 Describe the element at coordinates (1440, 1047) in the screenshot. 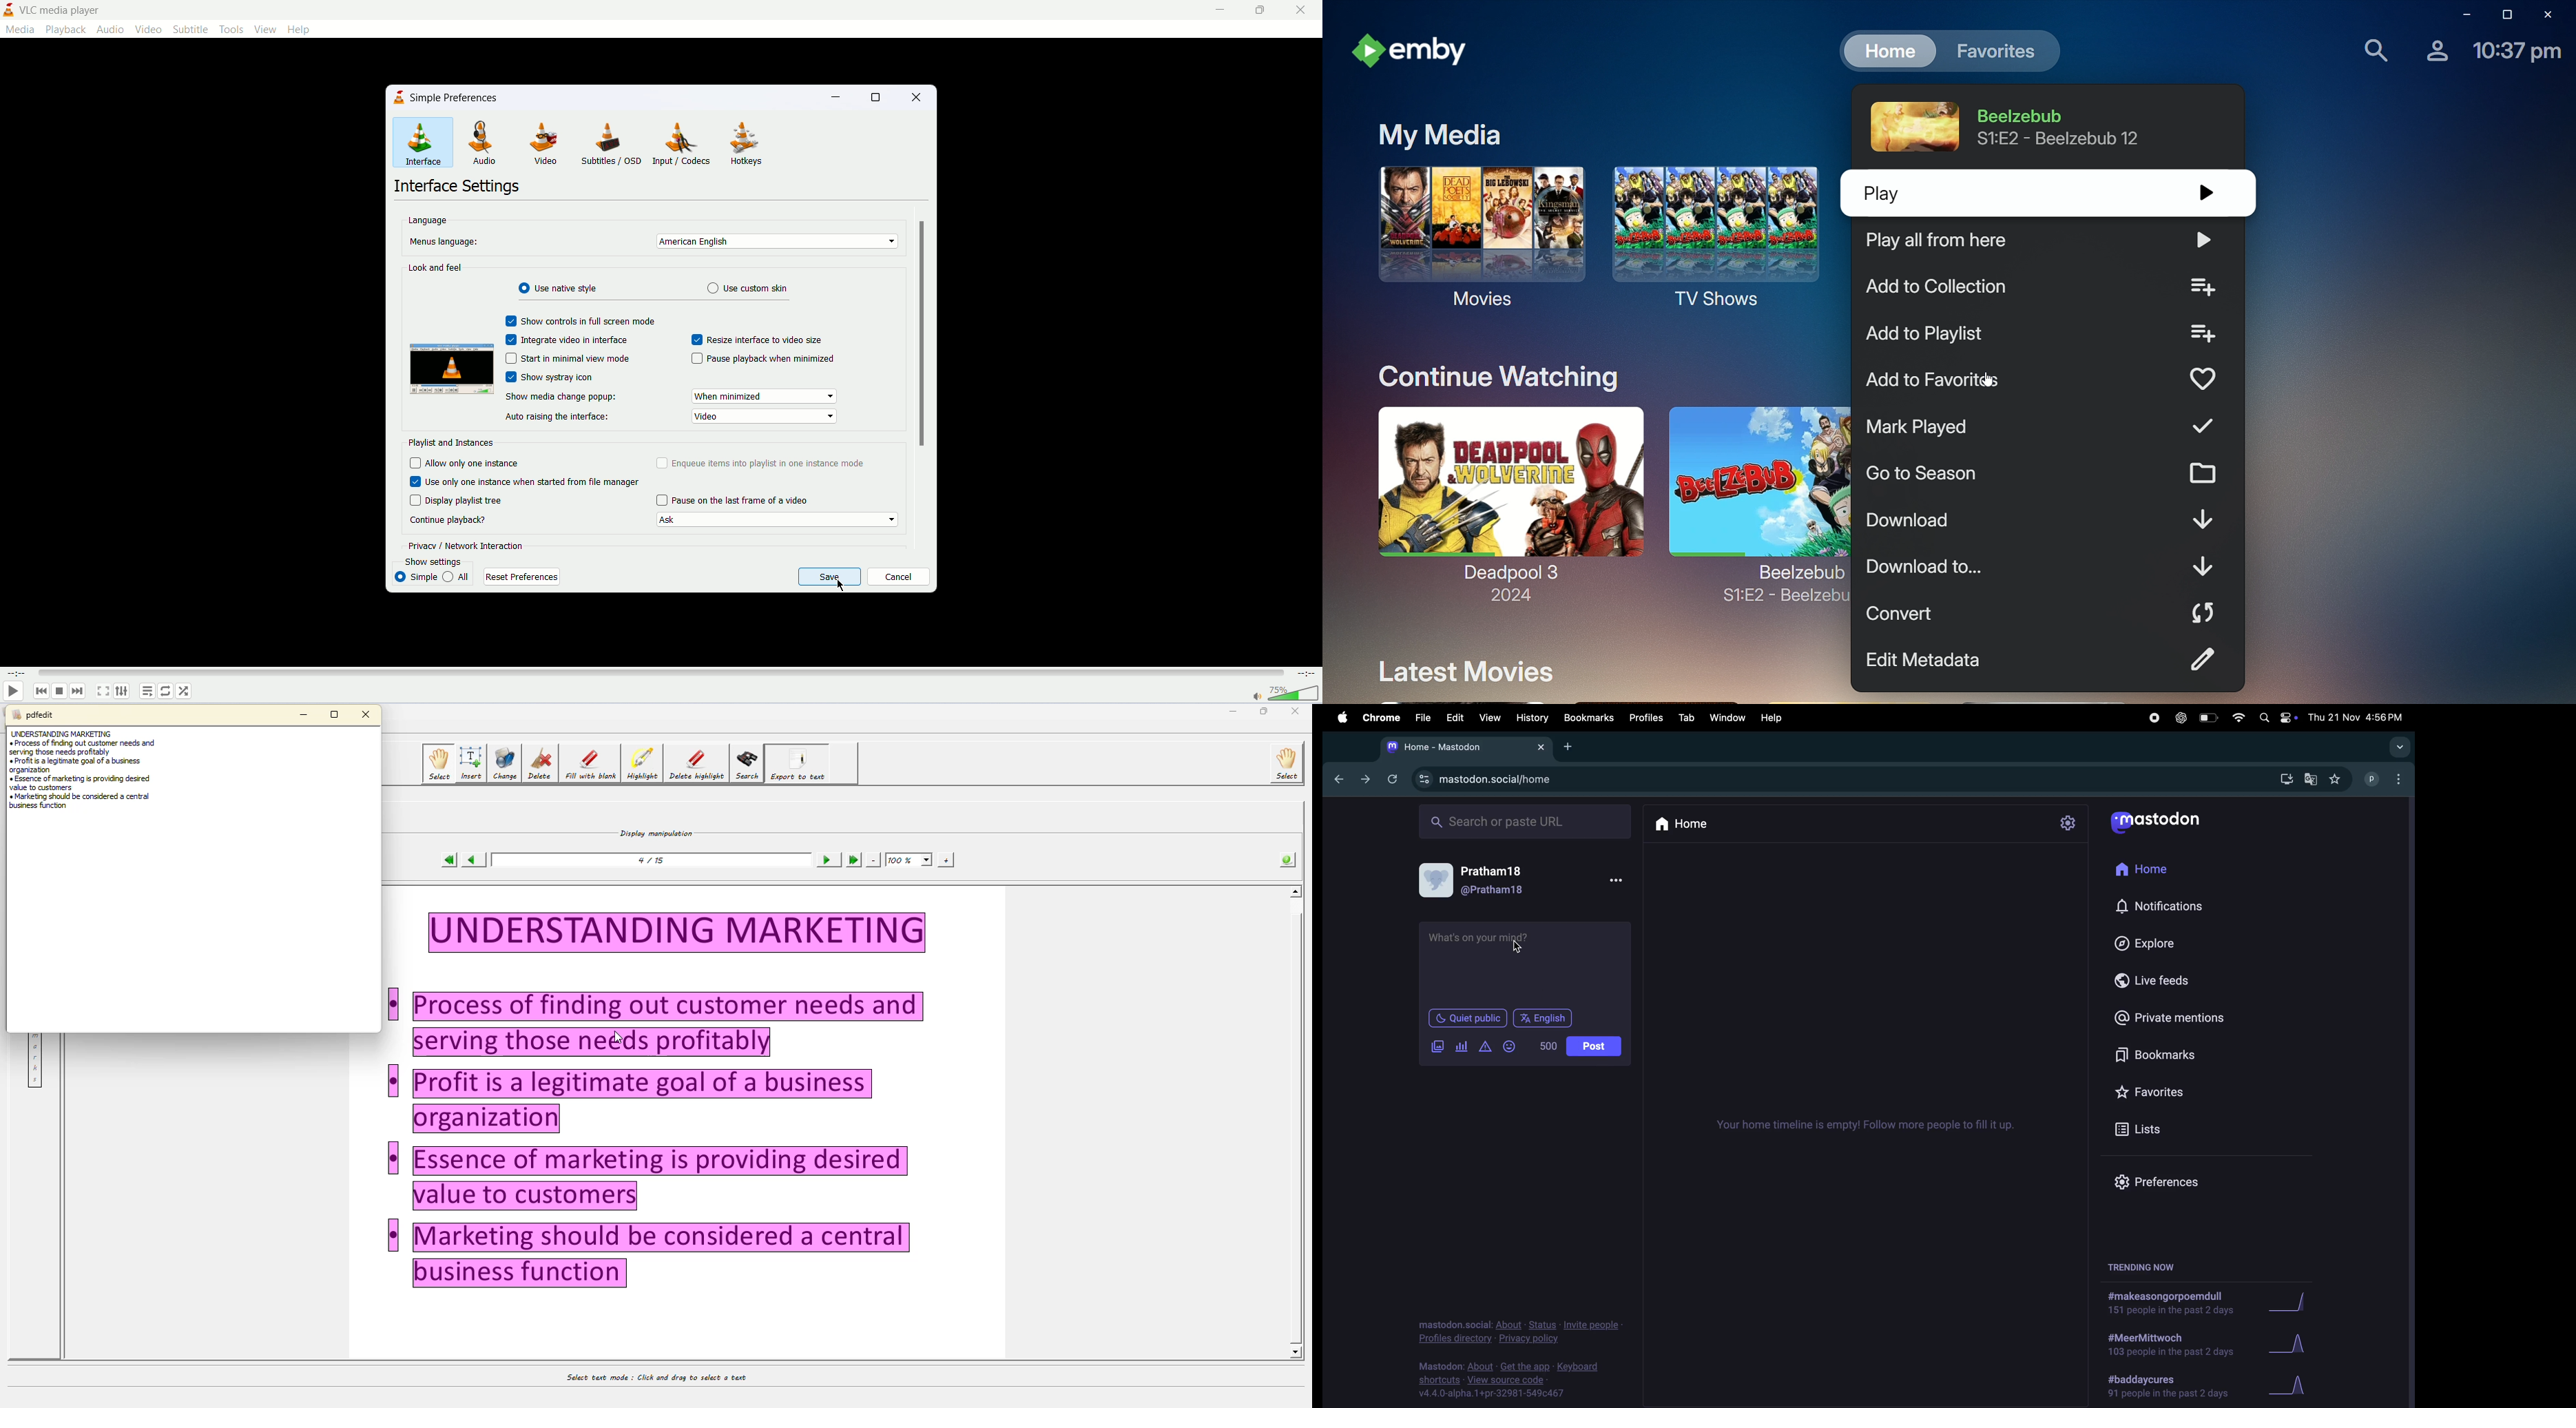

I see `add image` at that location.